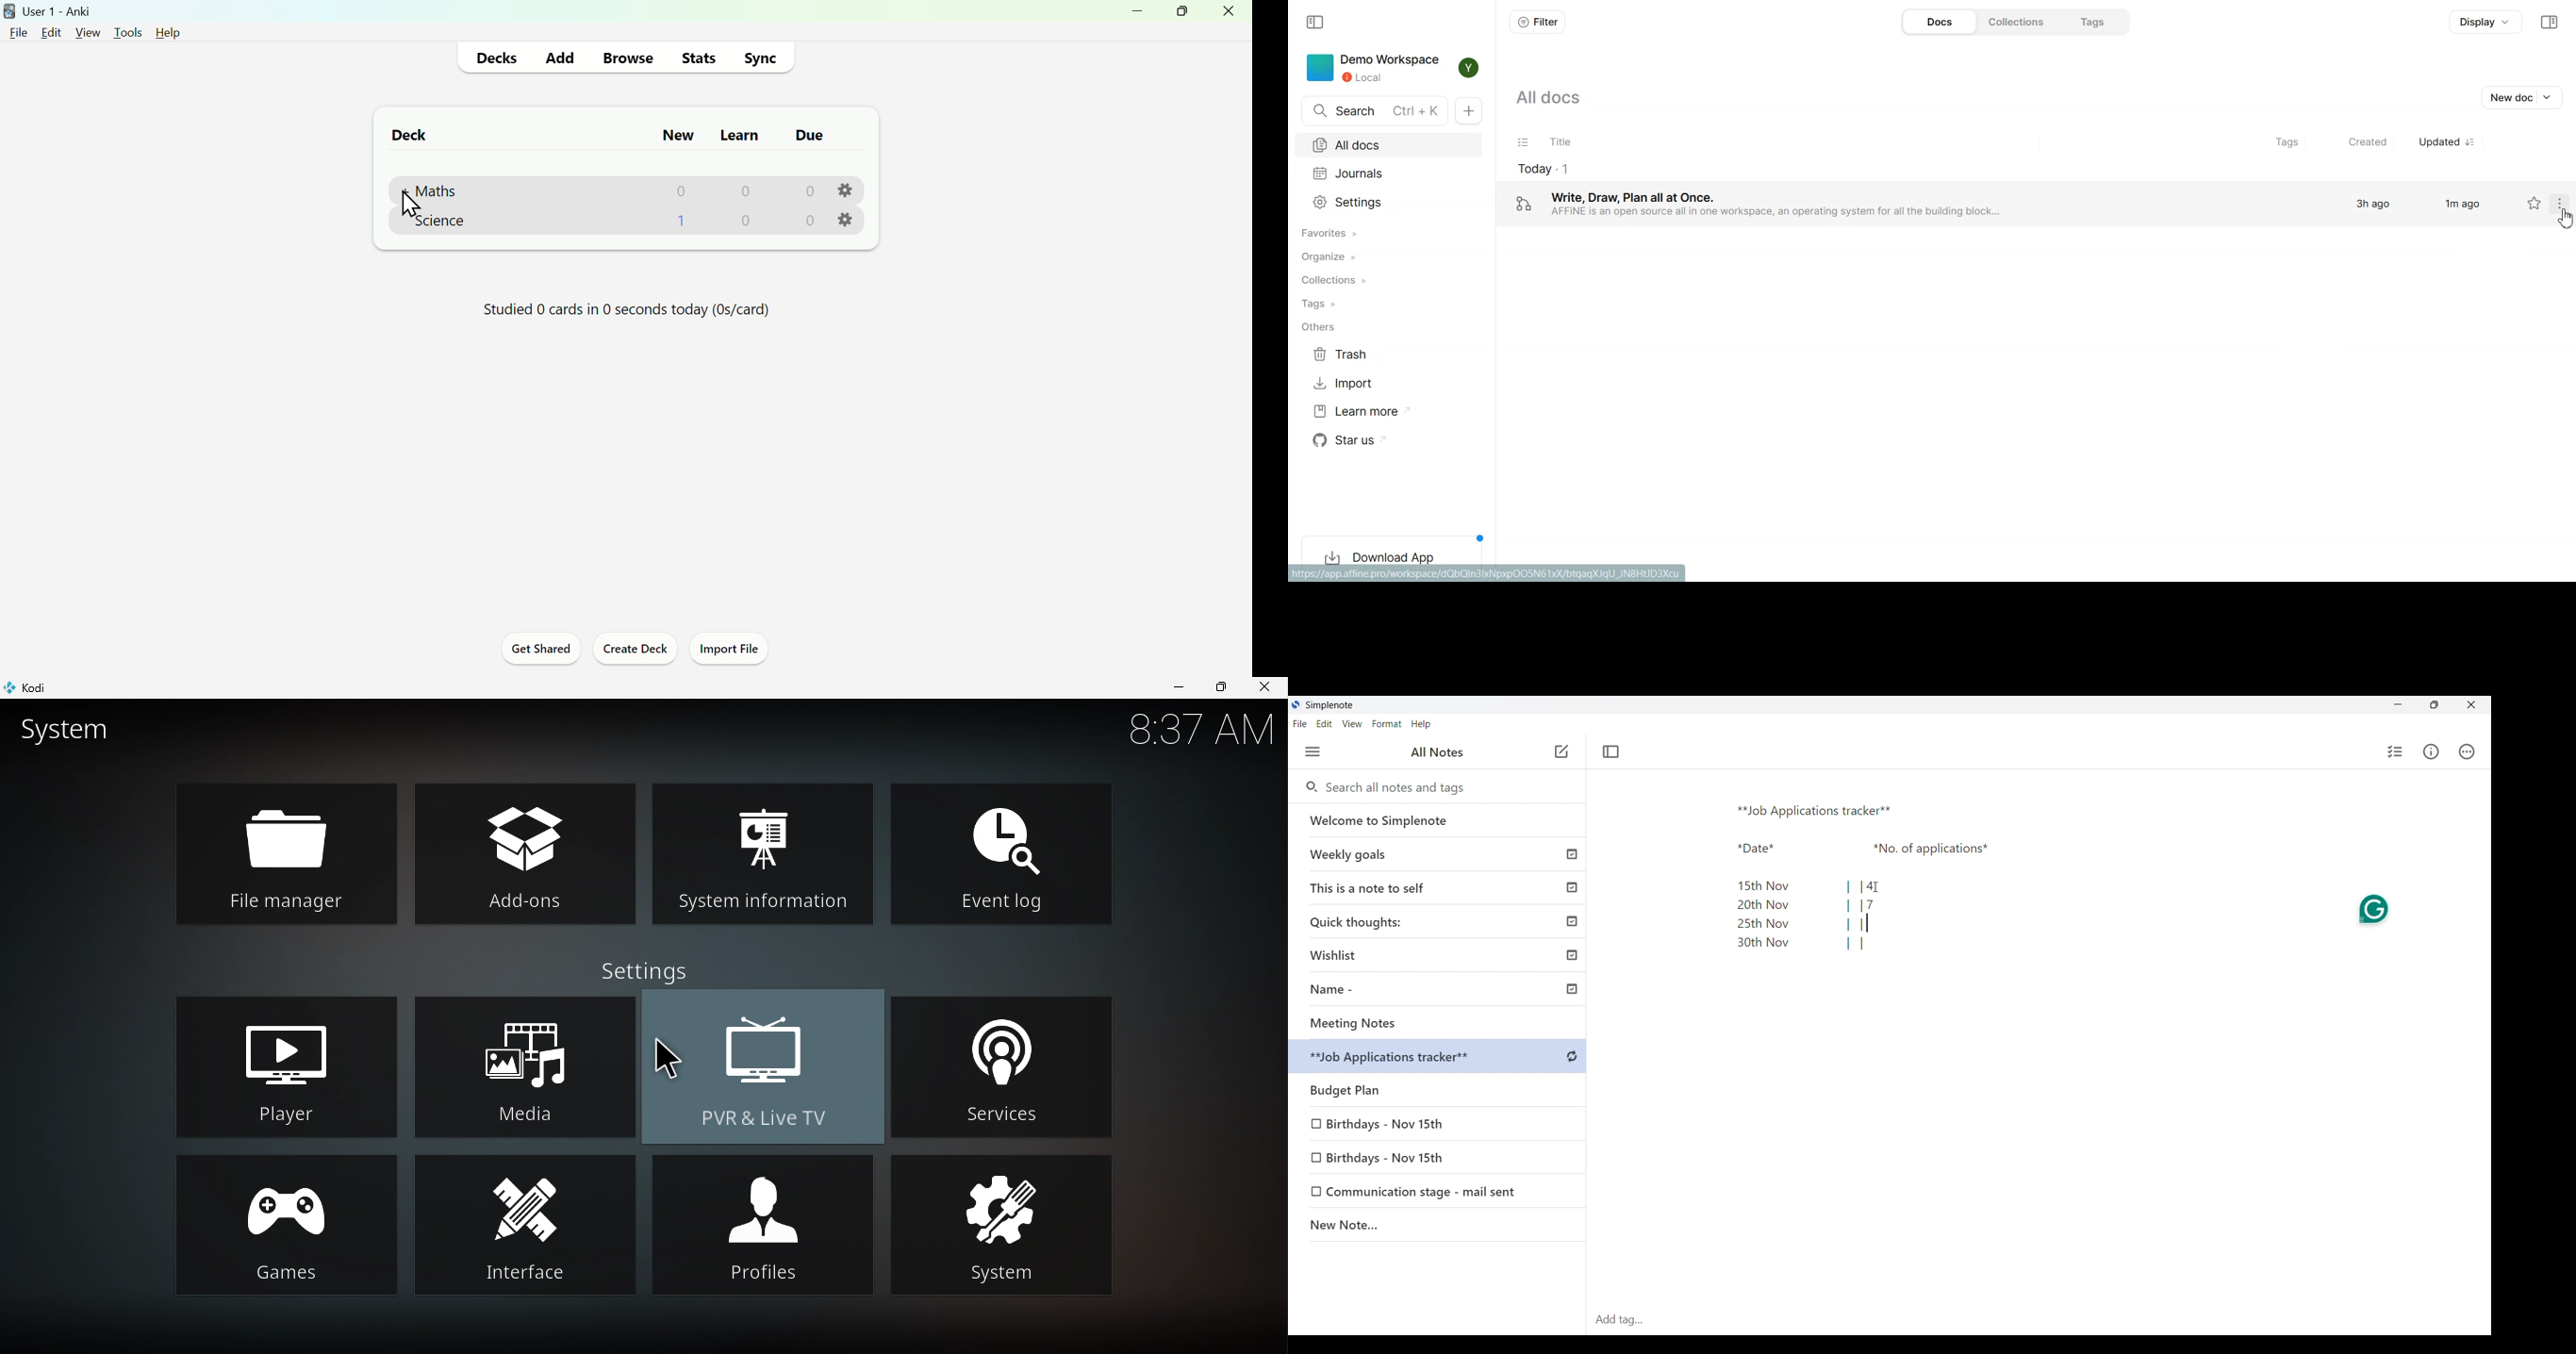 This screenshot has height=1372, width=2576. I want to click on Get Shared, so click(536, 651).